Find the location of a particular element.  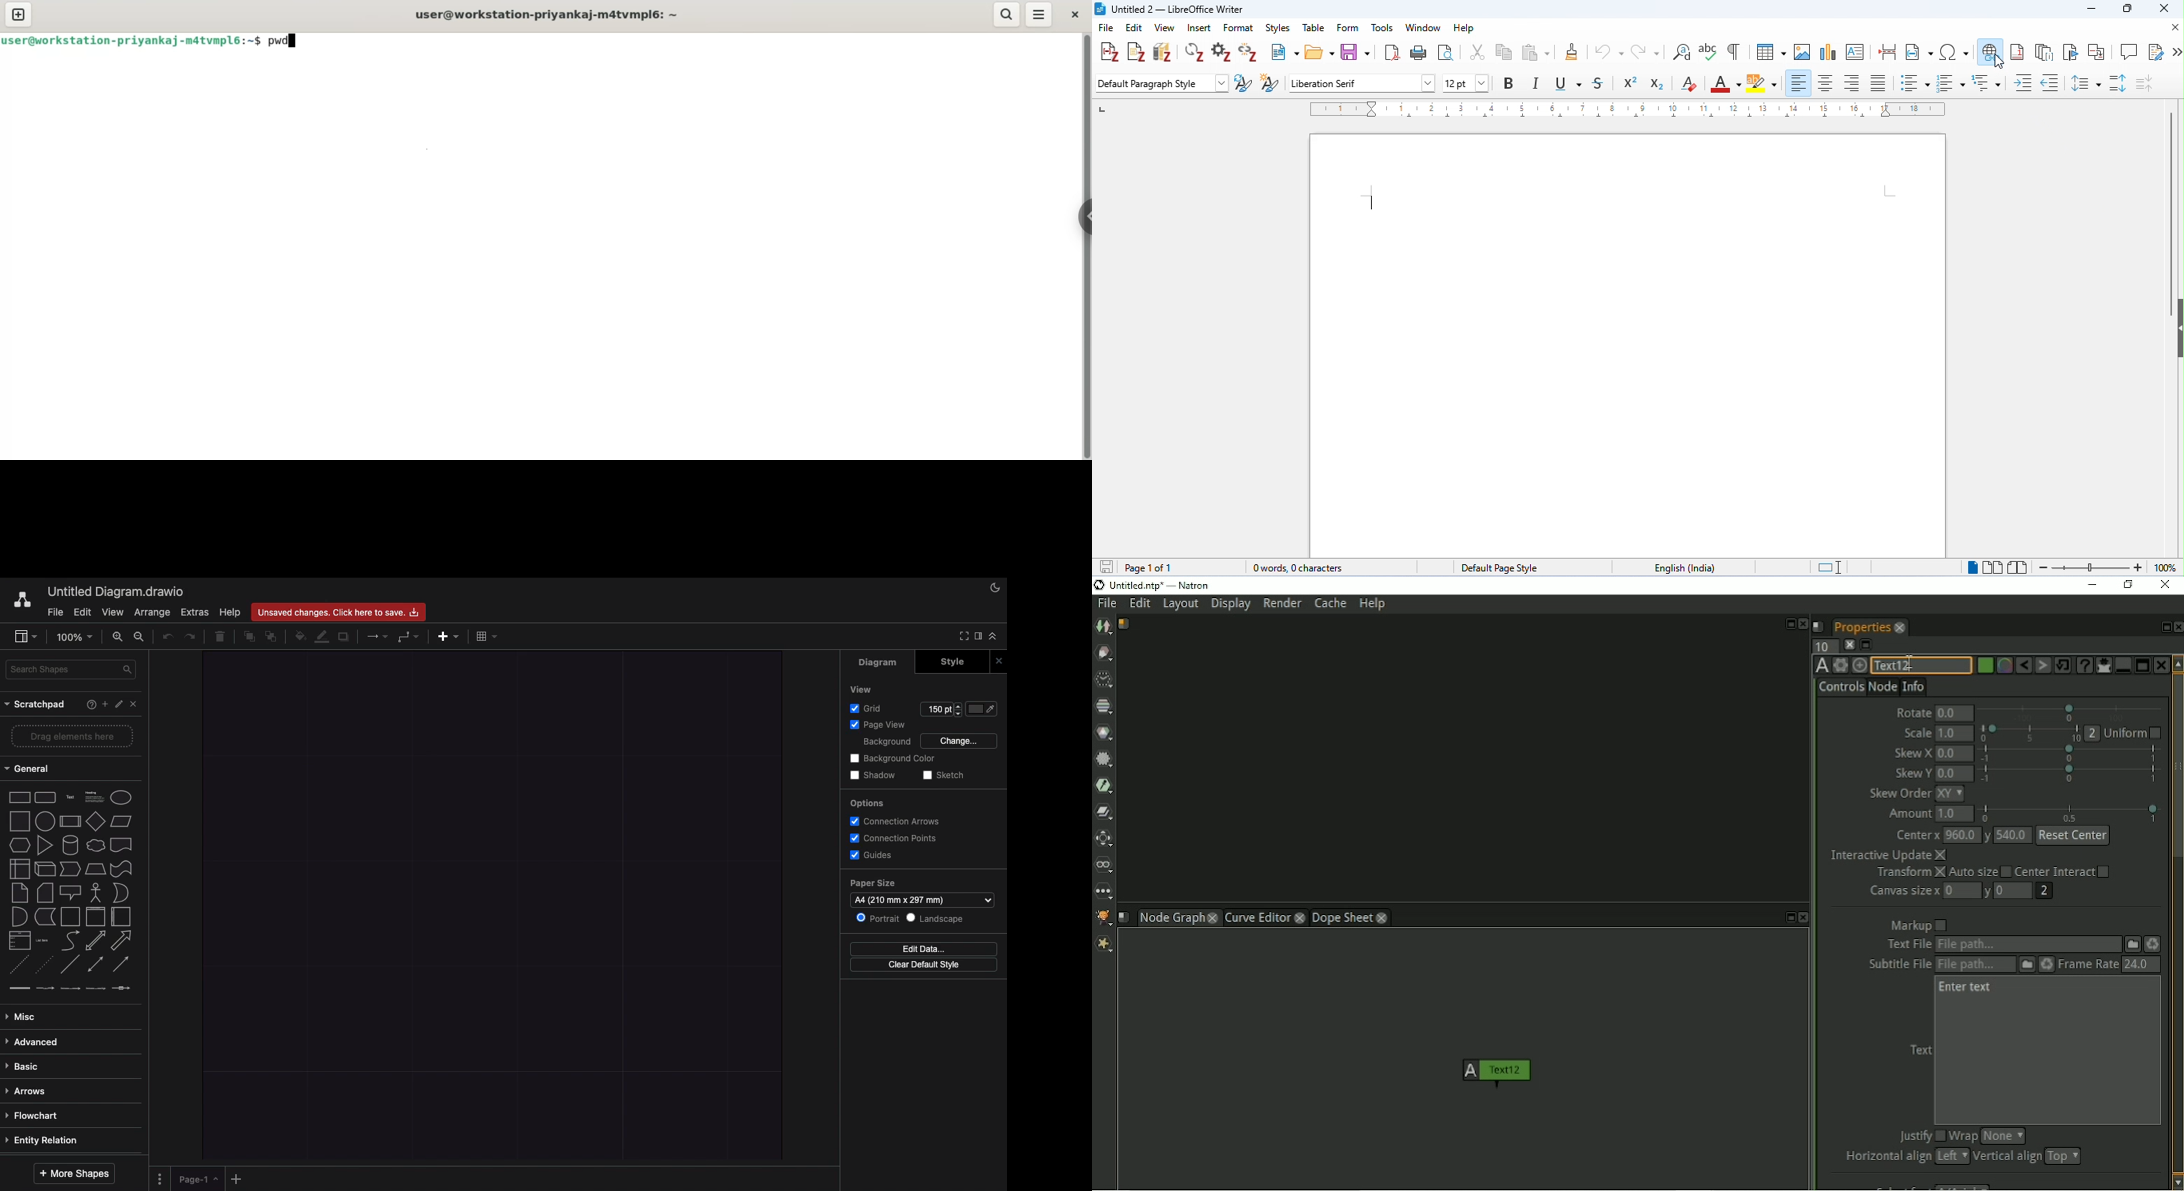

Drag elements here is located at coordinates (73, 735).